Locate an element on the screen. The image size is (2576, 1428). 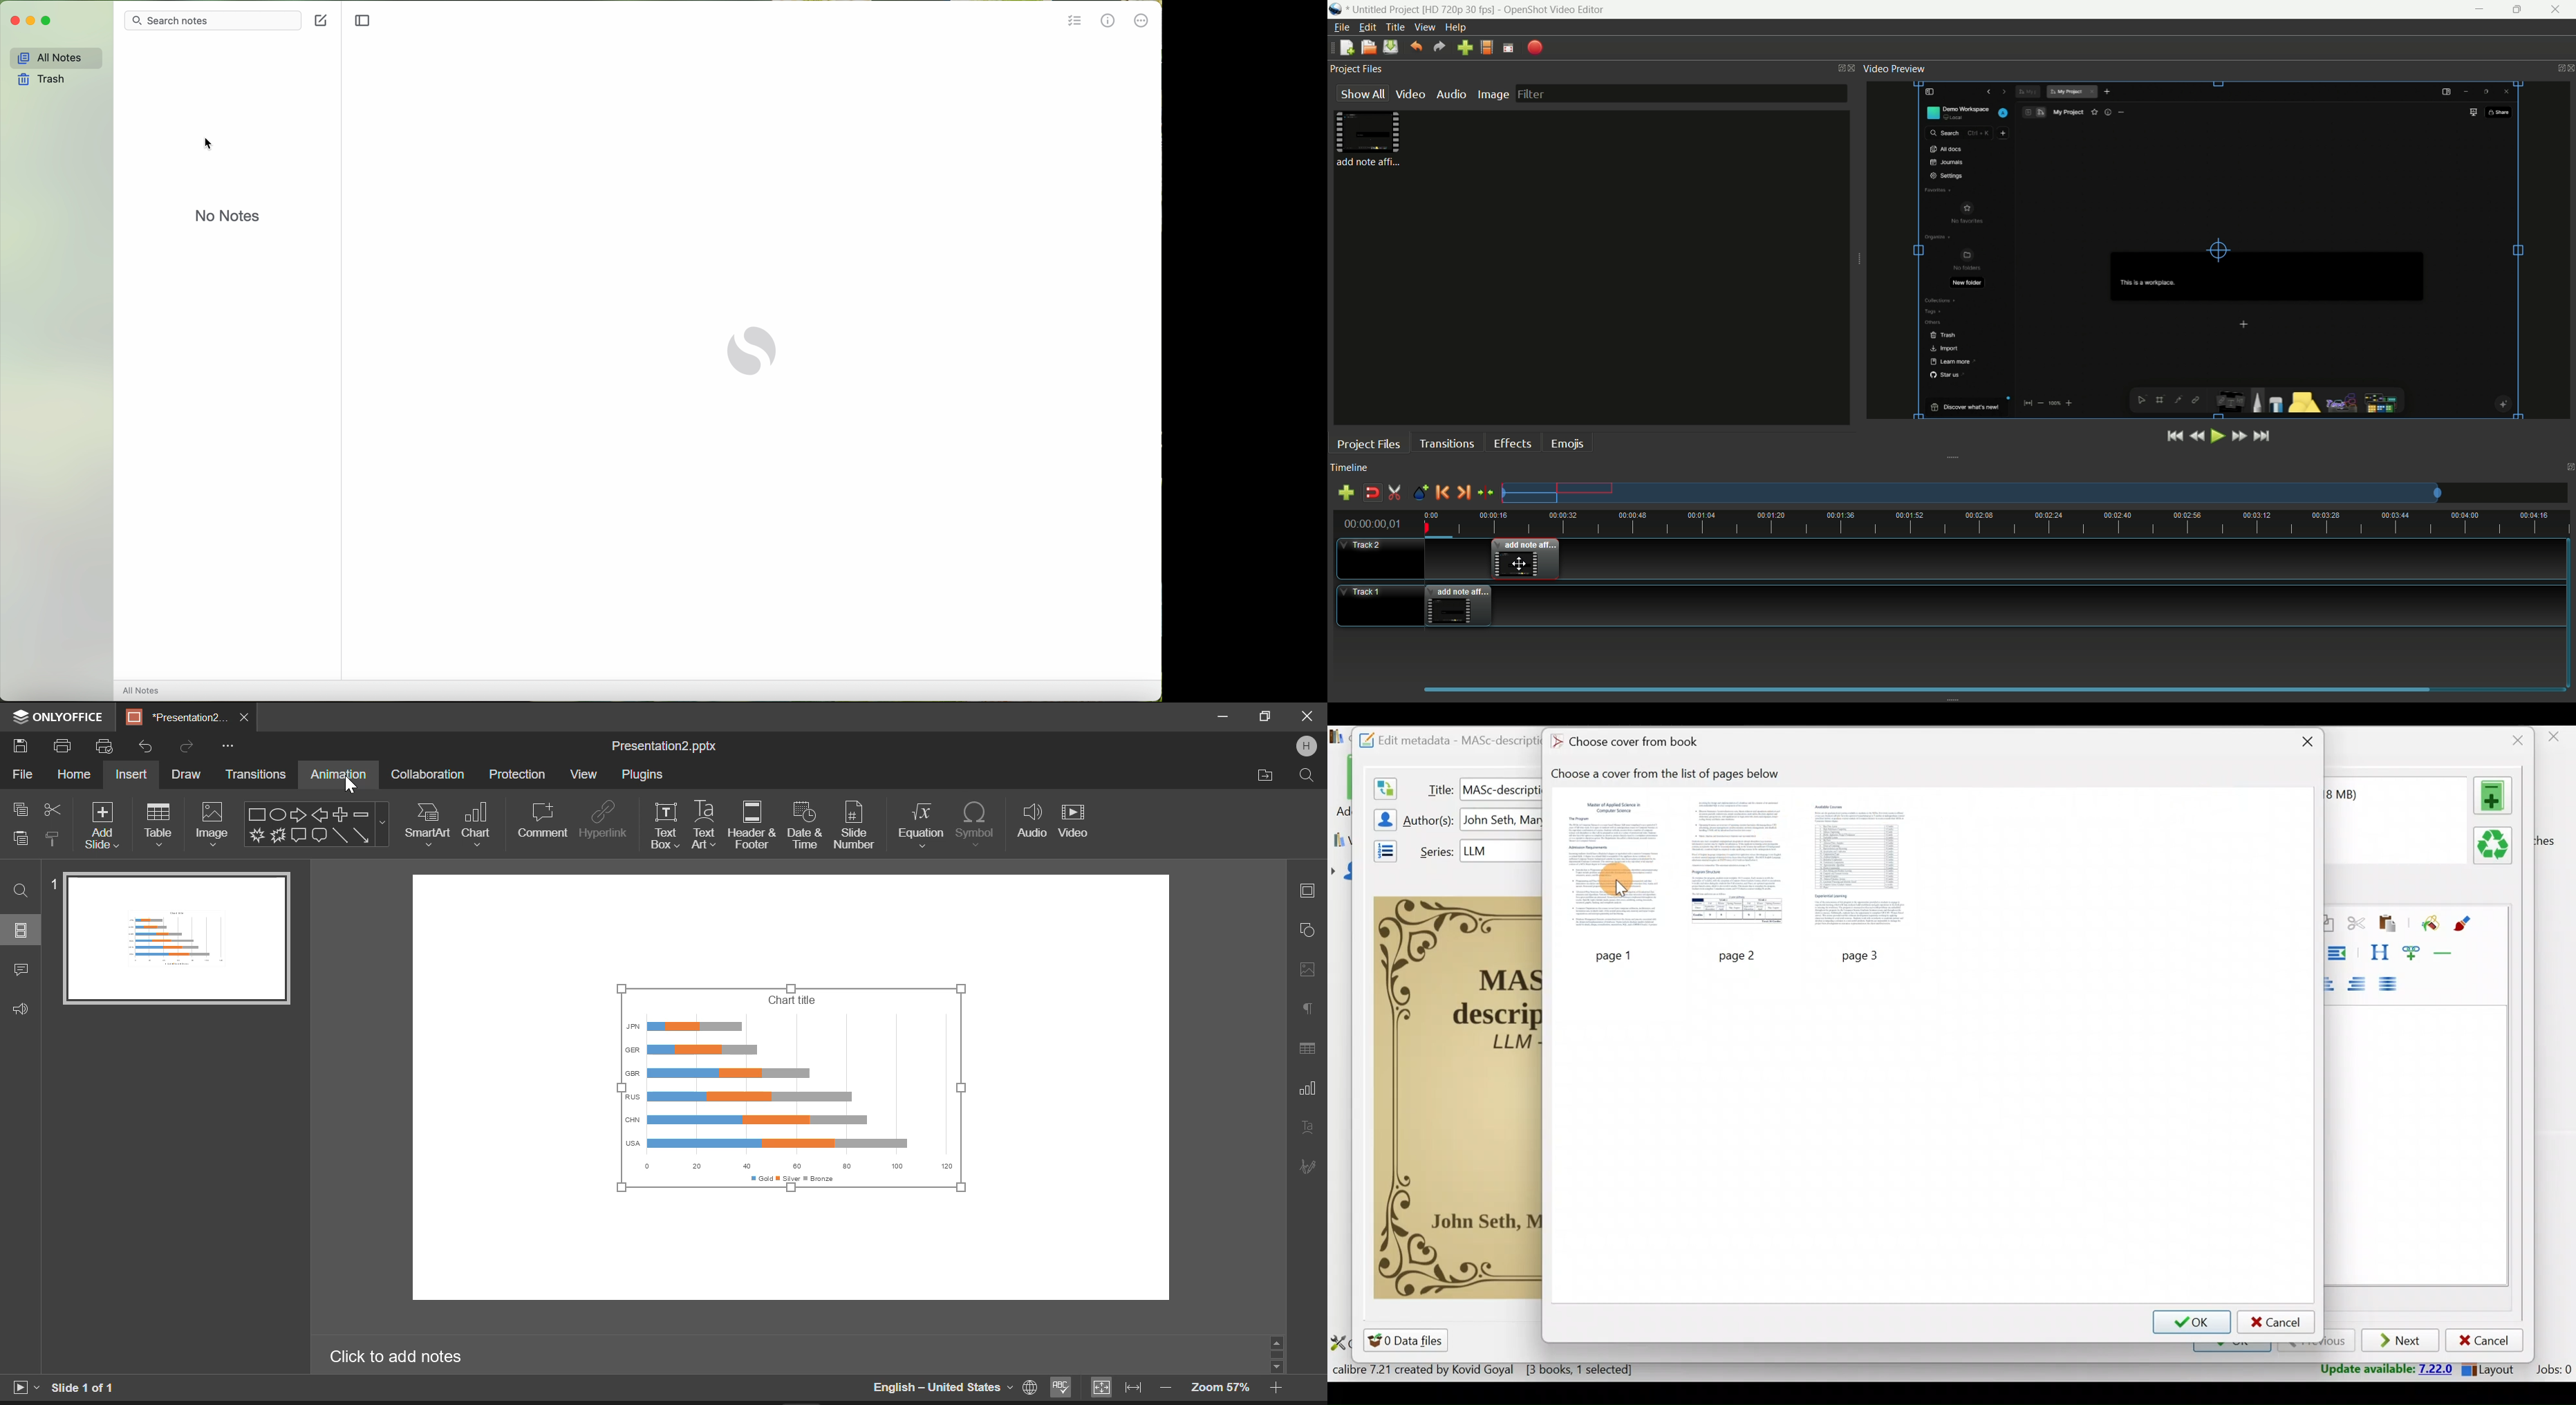
 is located at coordinates (1610, 956).